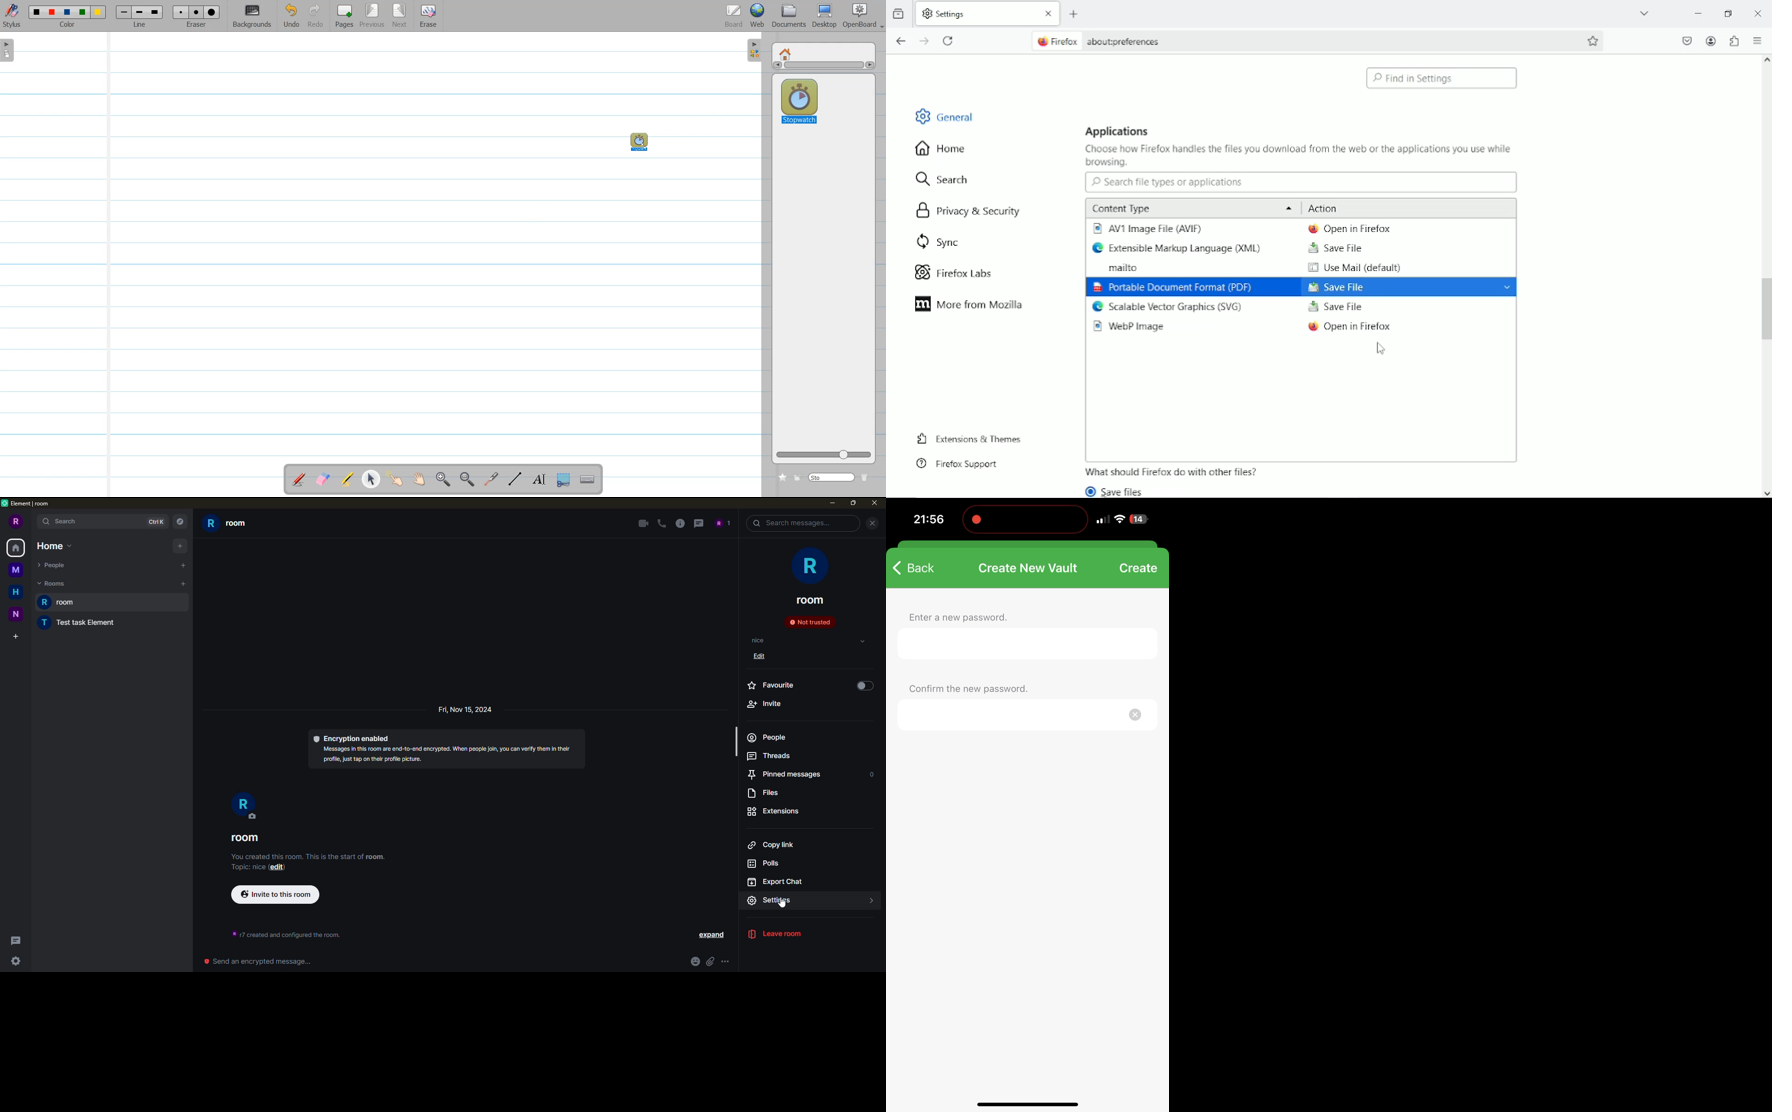 This screenshot has height=1120, width=1792. I want to click on H, so click(15, 592).